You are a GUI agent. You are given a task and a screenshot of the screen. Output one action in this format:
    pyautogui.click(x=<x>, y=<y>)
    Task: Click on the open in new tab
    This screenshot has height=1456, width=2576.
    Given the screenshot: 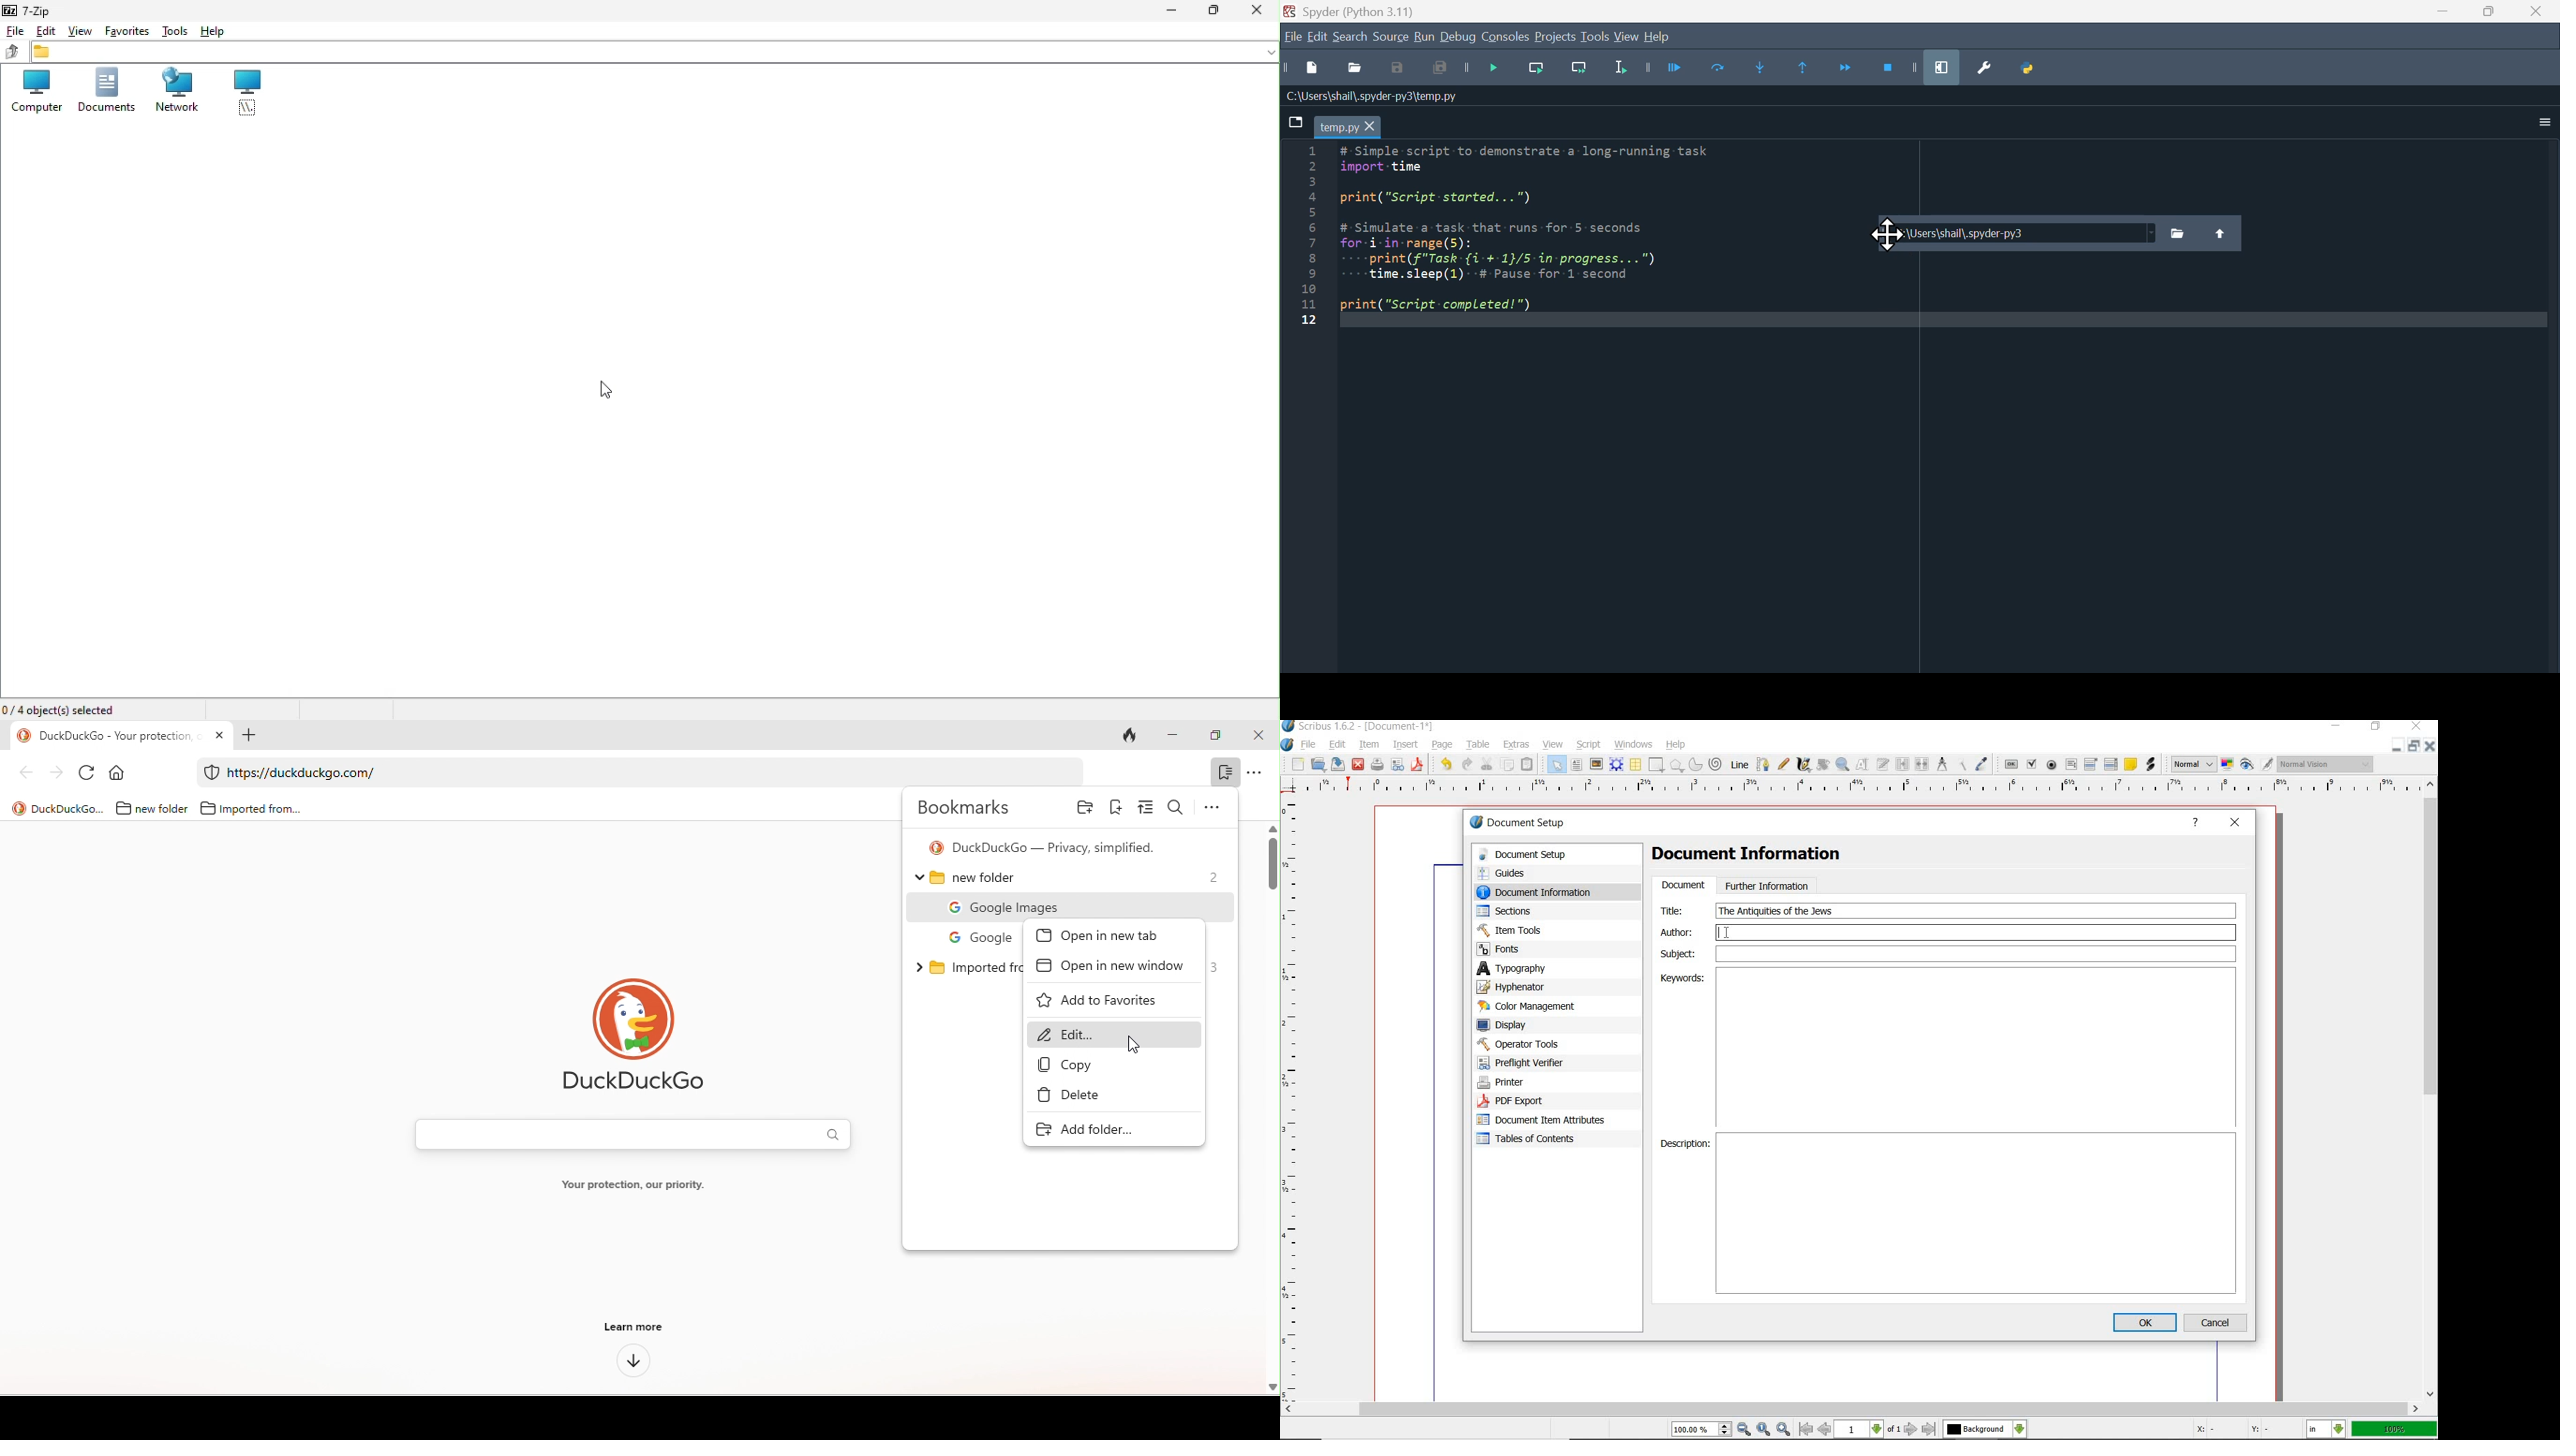 What is the action you would take?
    pyautogui.click(x=1103, y=937)
    